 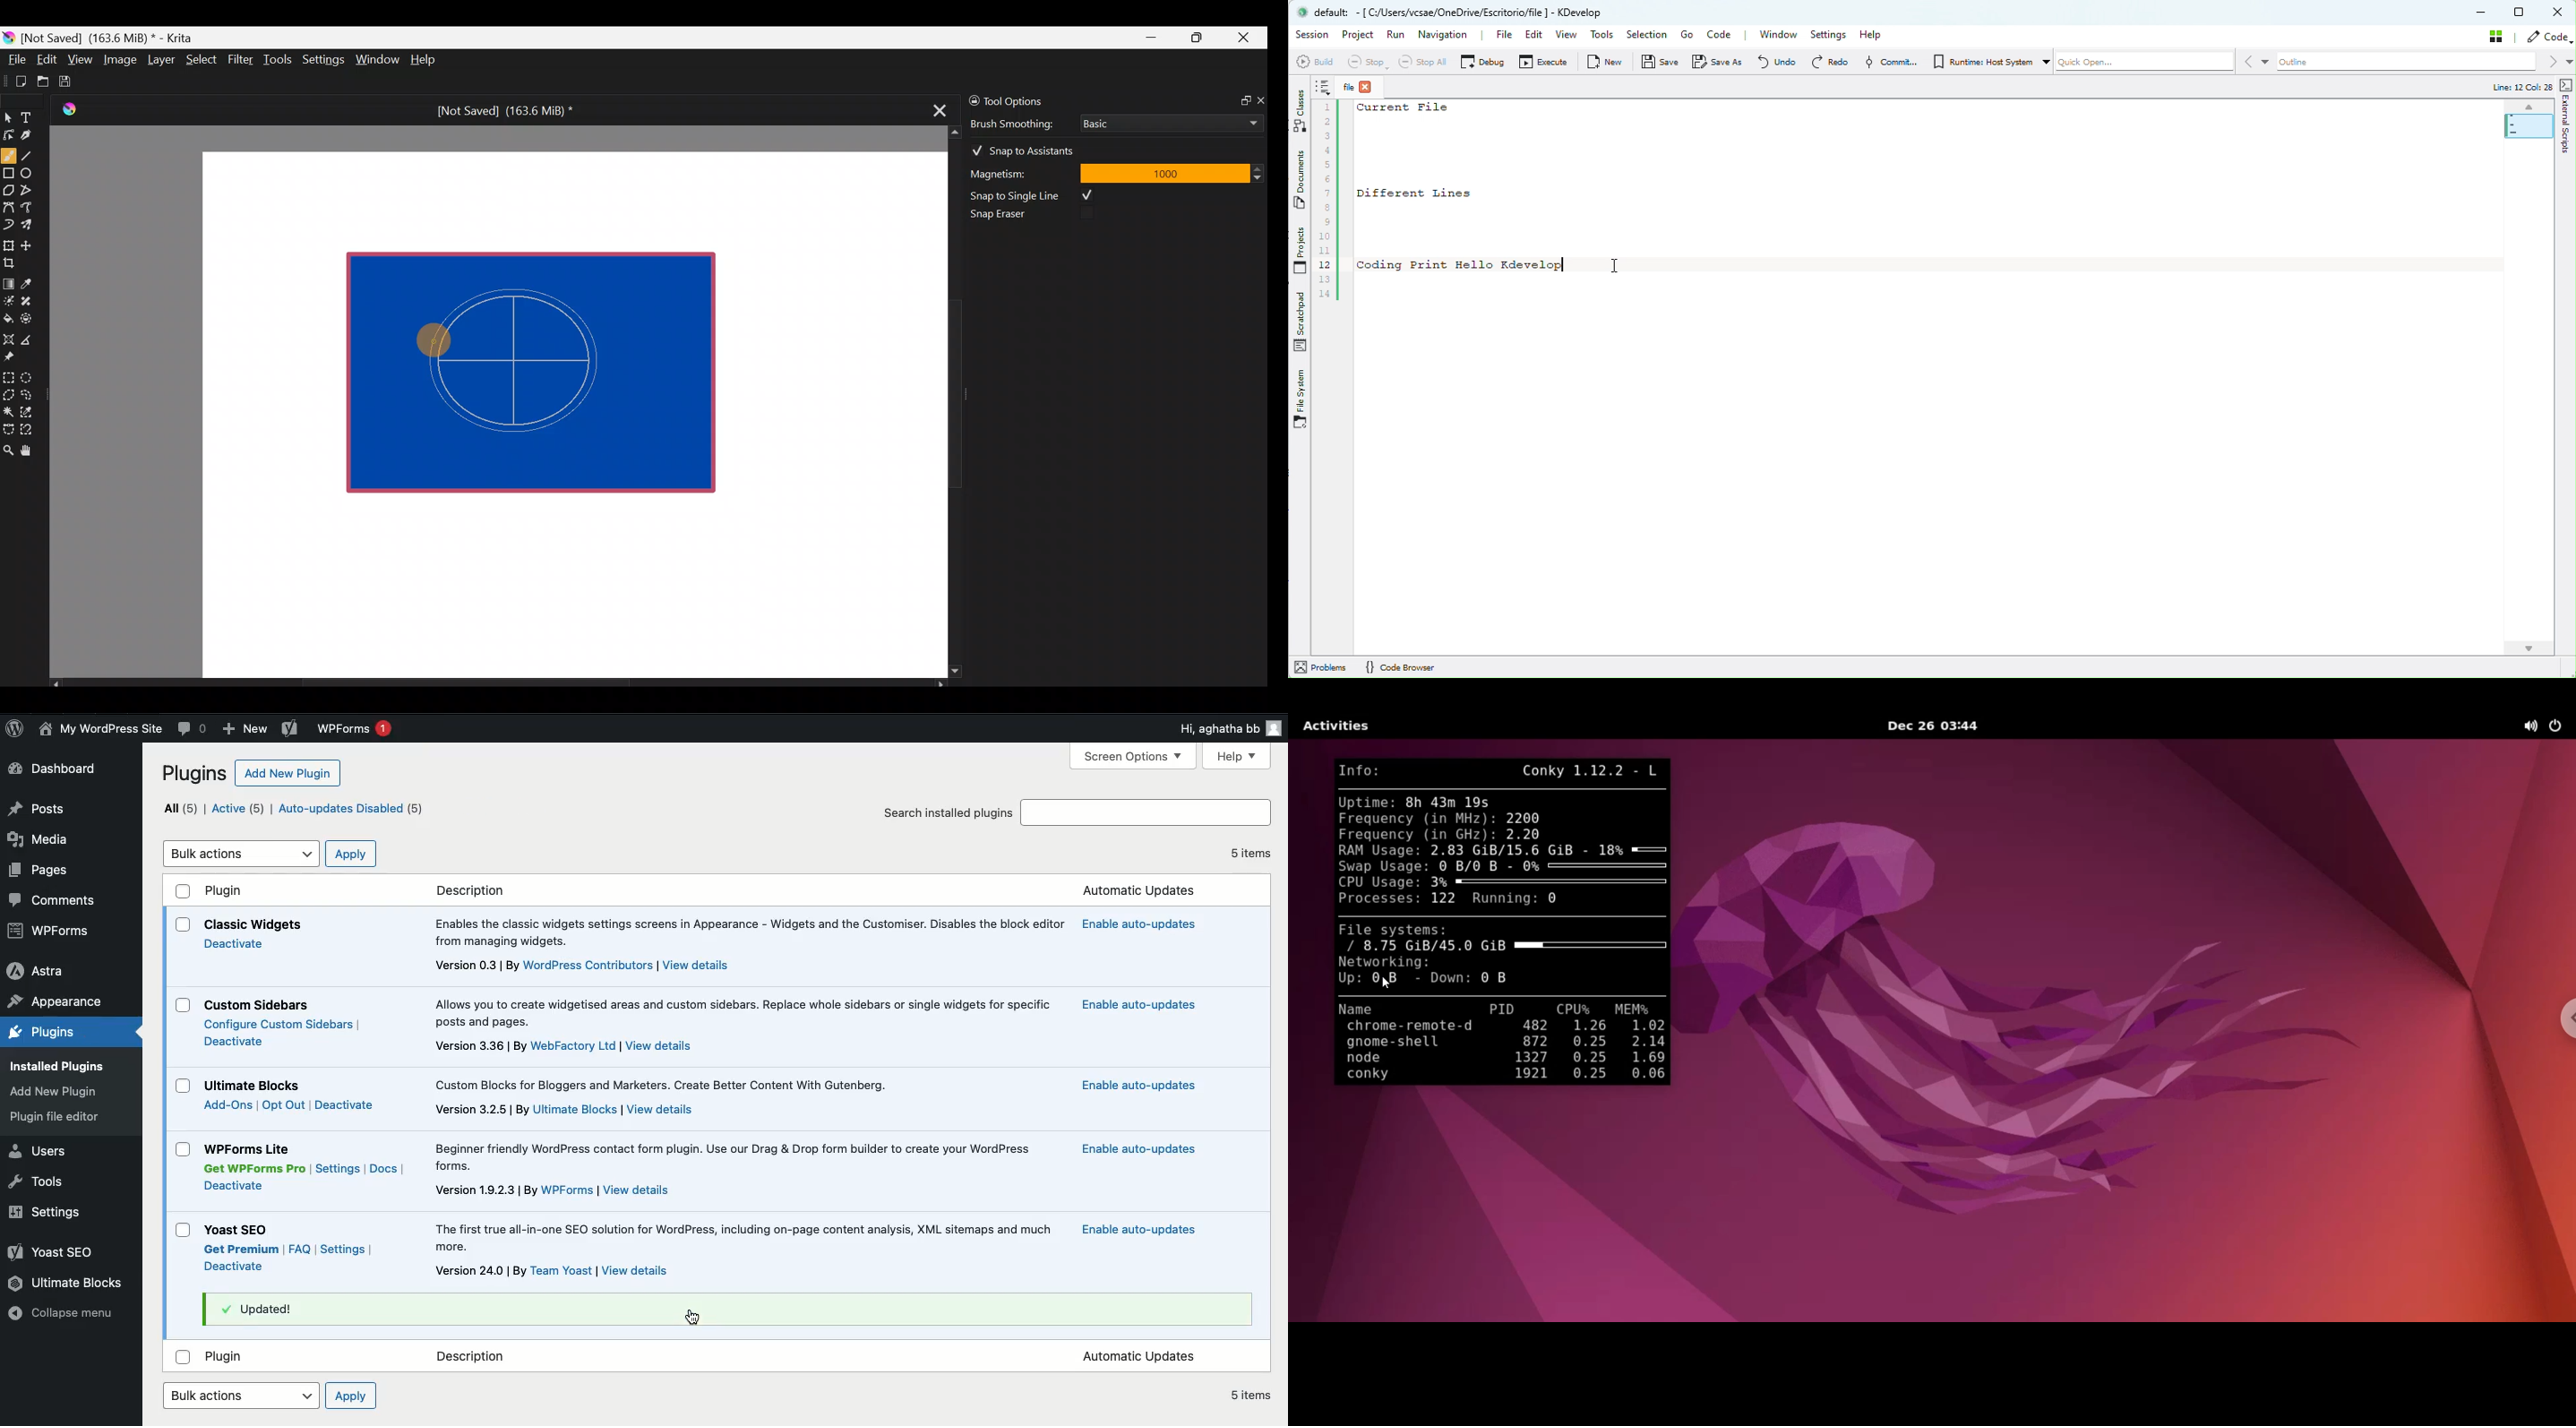 What do you see at coordinates (1538, 34) in the screenshot?
I see `Edit` at bounding box center [1538, 34].